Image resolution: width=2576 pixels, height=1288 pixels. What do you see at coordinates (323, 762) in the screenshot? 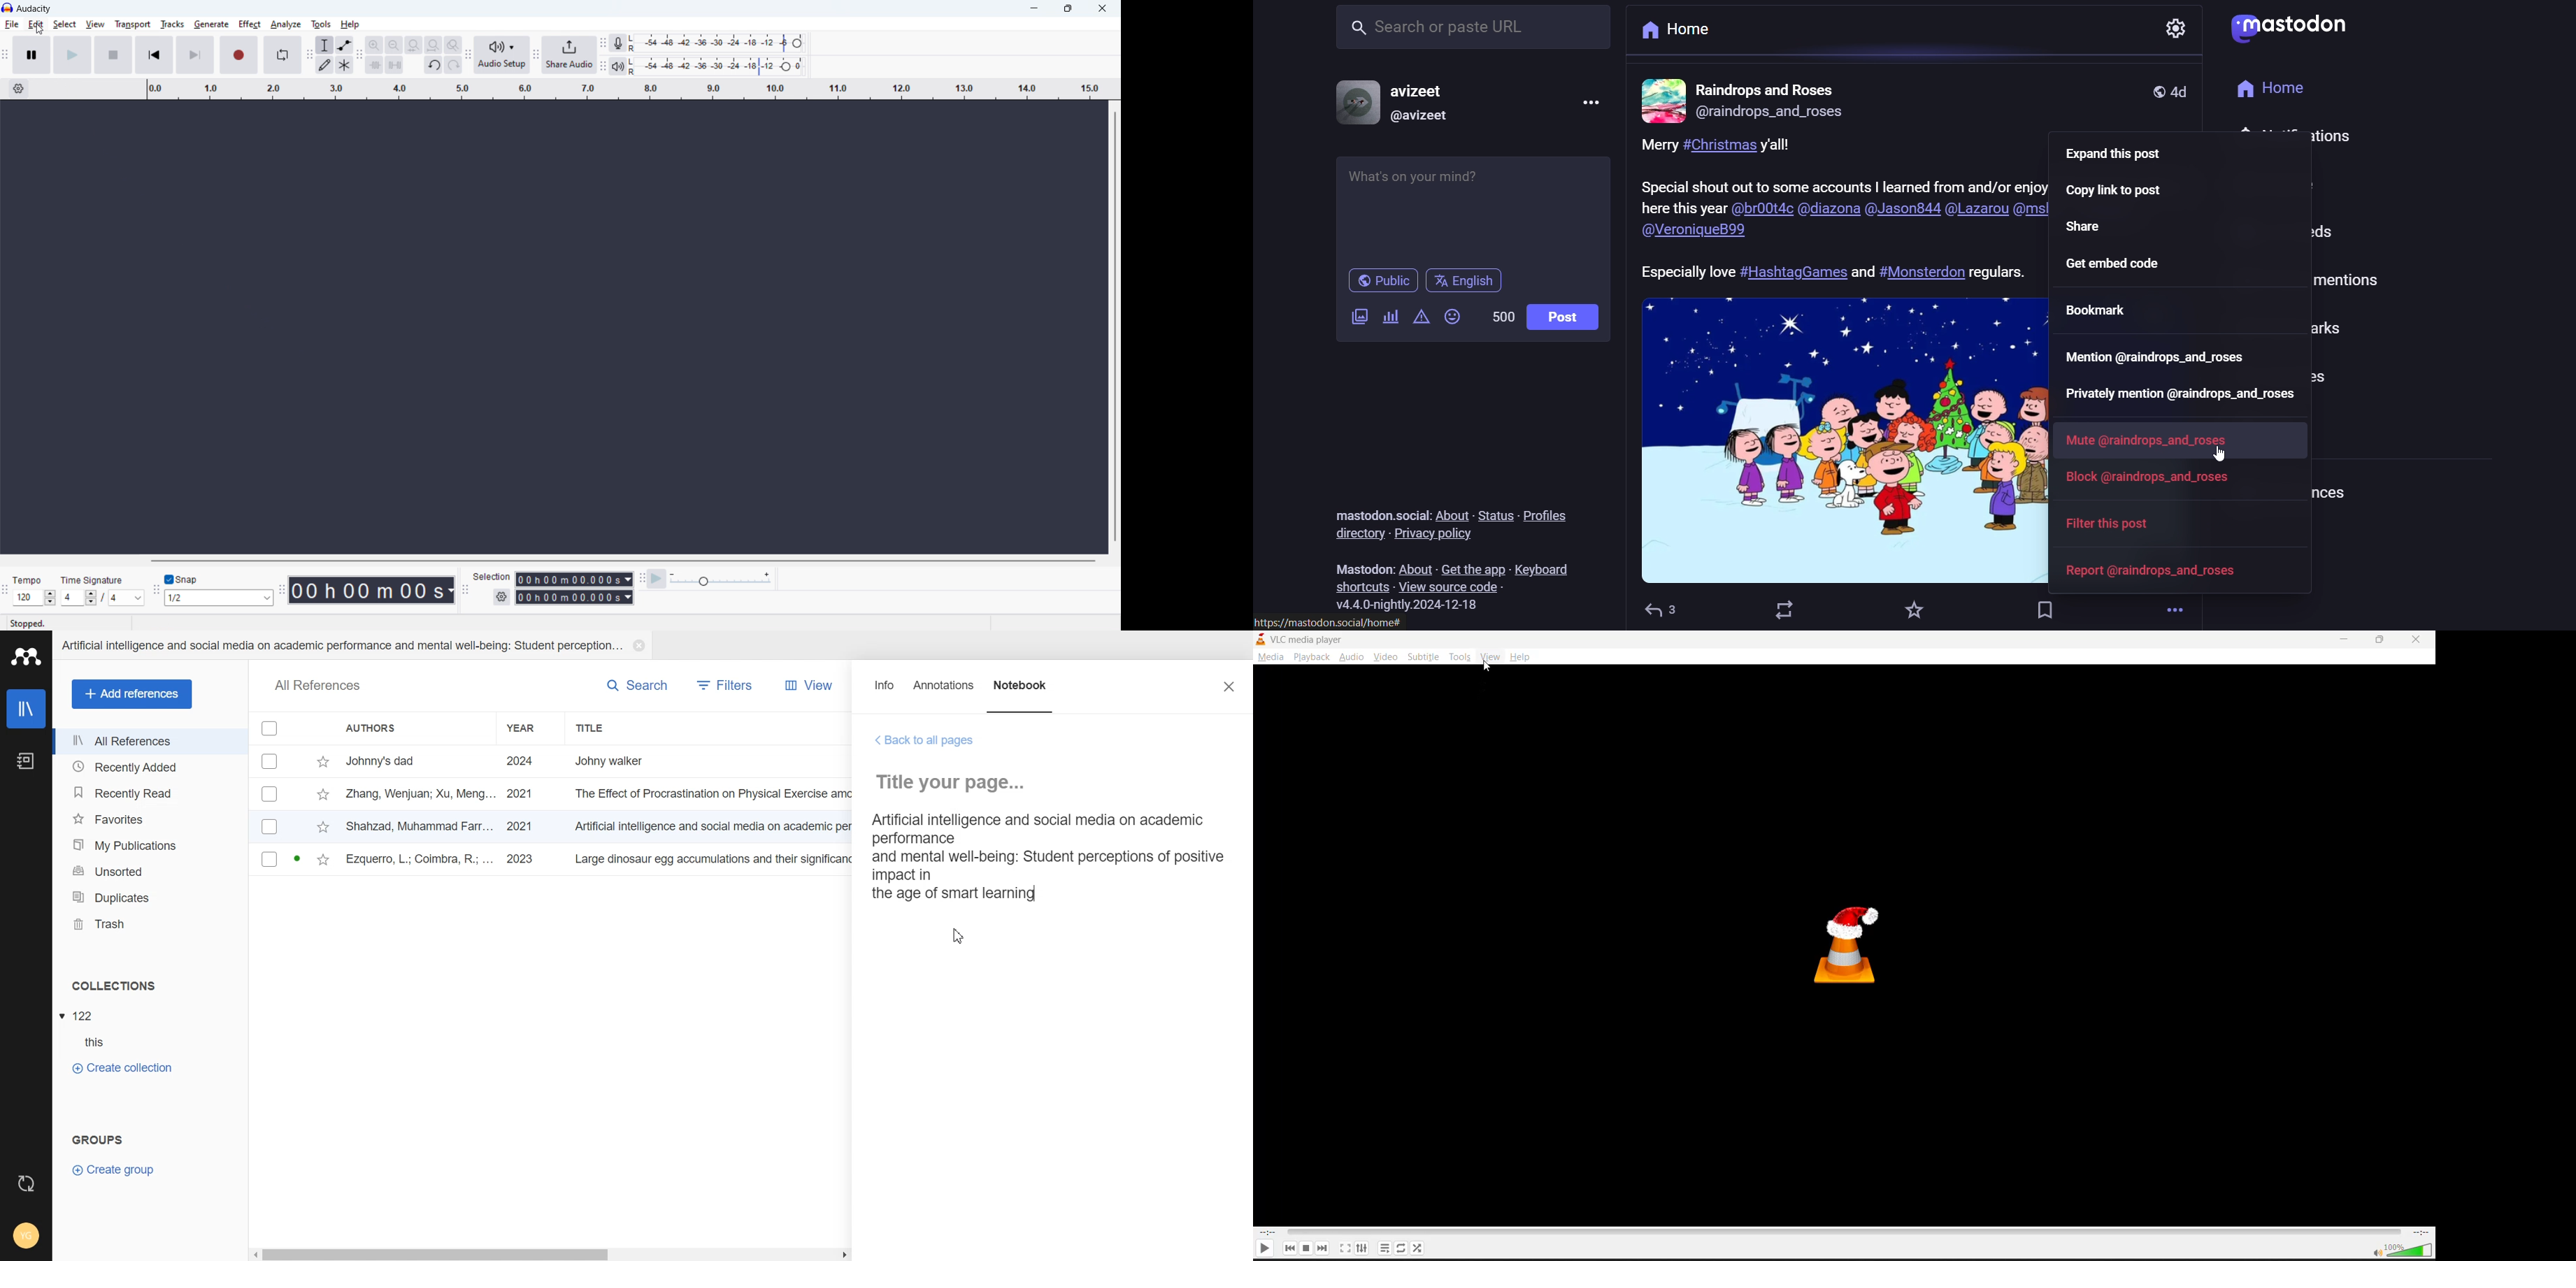
I see `star` at bounding box center [323, 762].